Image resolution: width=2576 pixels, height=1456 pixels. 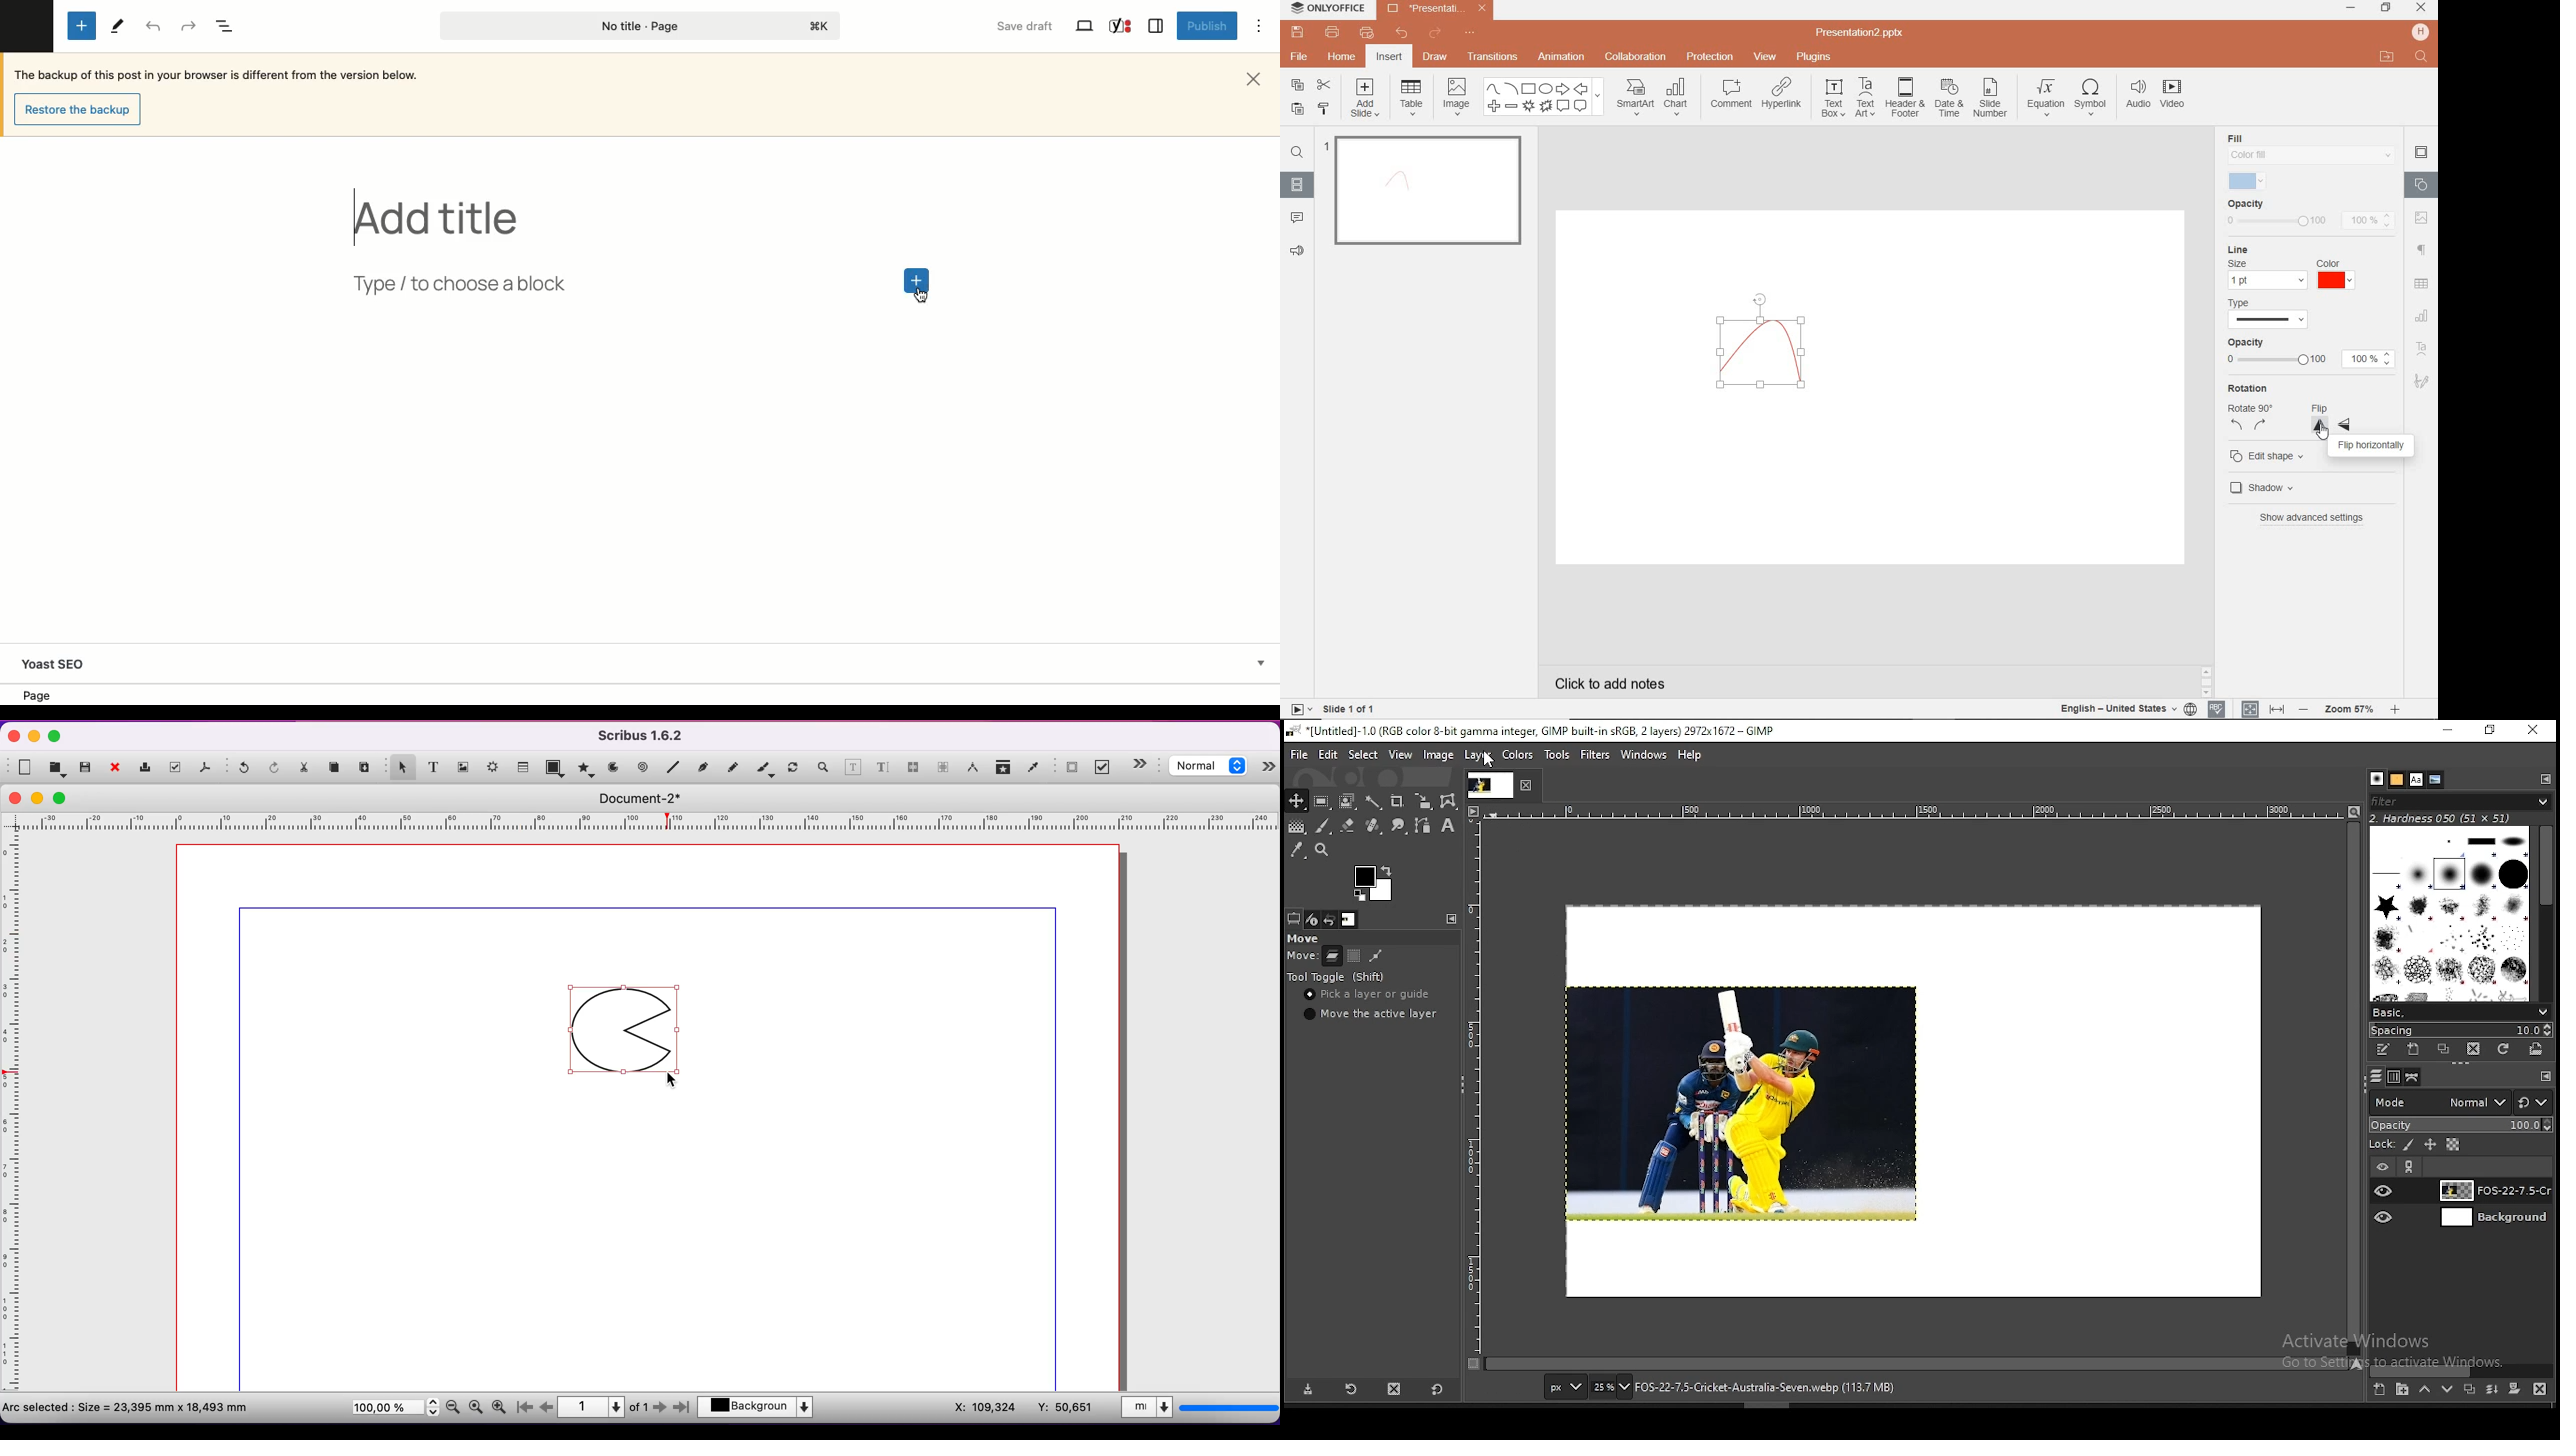 What do you see at coordinates (1546, 98) in the screenshot?
I see `SHAPES` at bounding box center [1546, 98].